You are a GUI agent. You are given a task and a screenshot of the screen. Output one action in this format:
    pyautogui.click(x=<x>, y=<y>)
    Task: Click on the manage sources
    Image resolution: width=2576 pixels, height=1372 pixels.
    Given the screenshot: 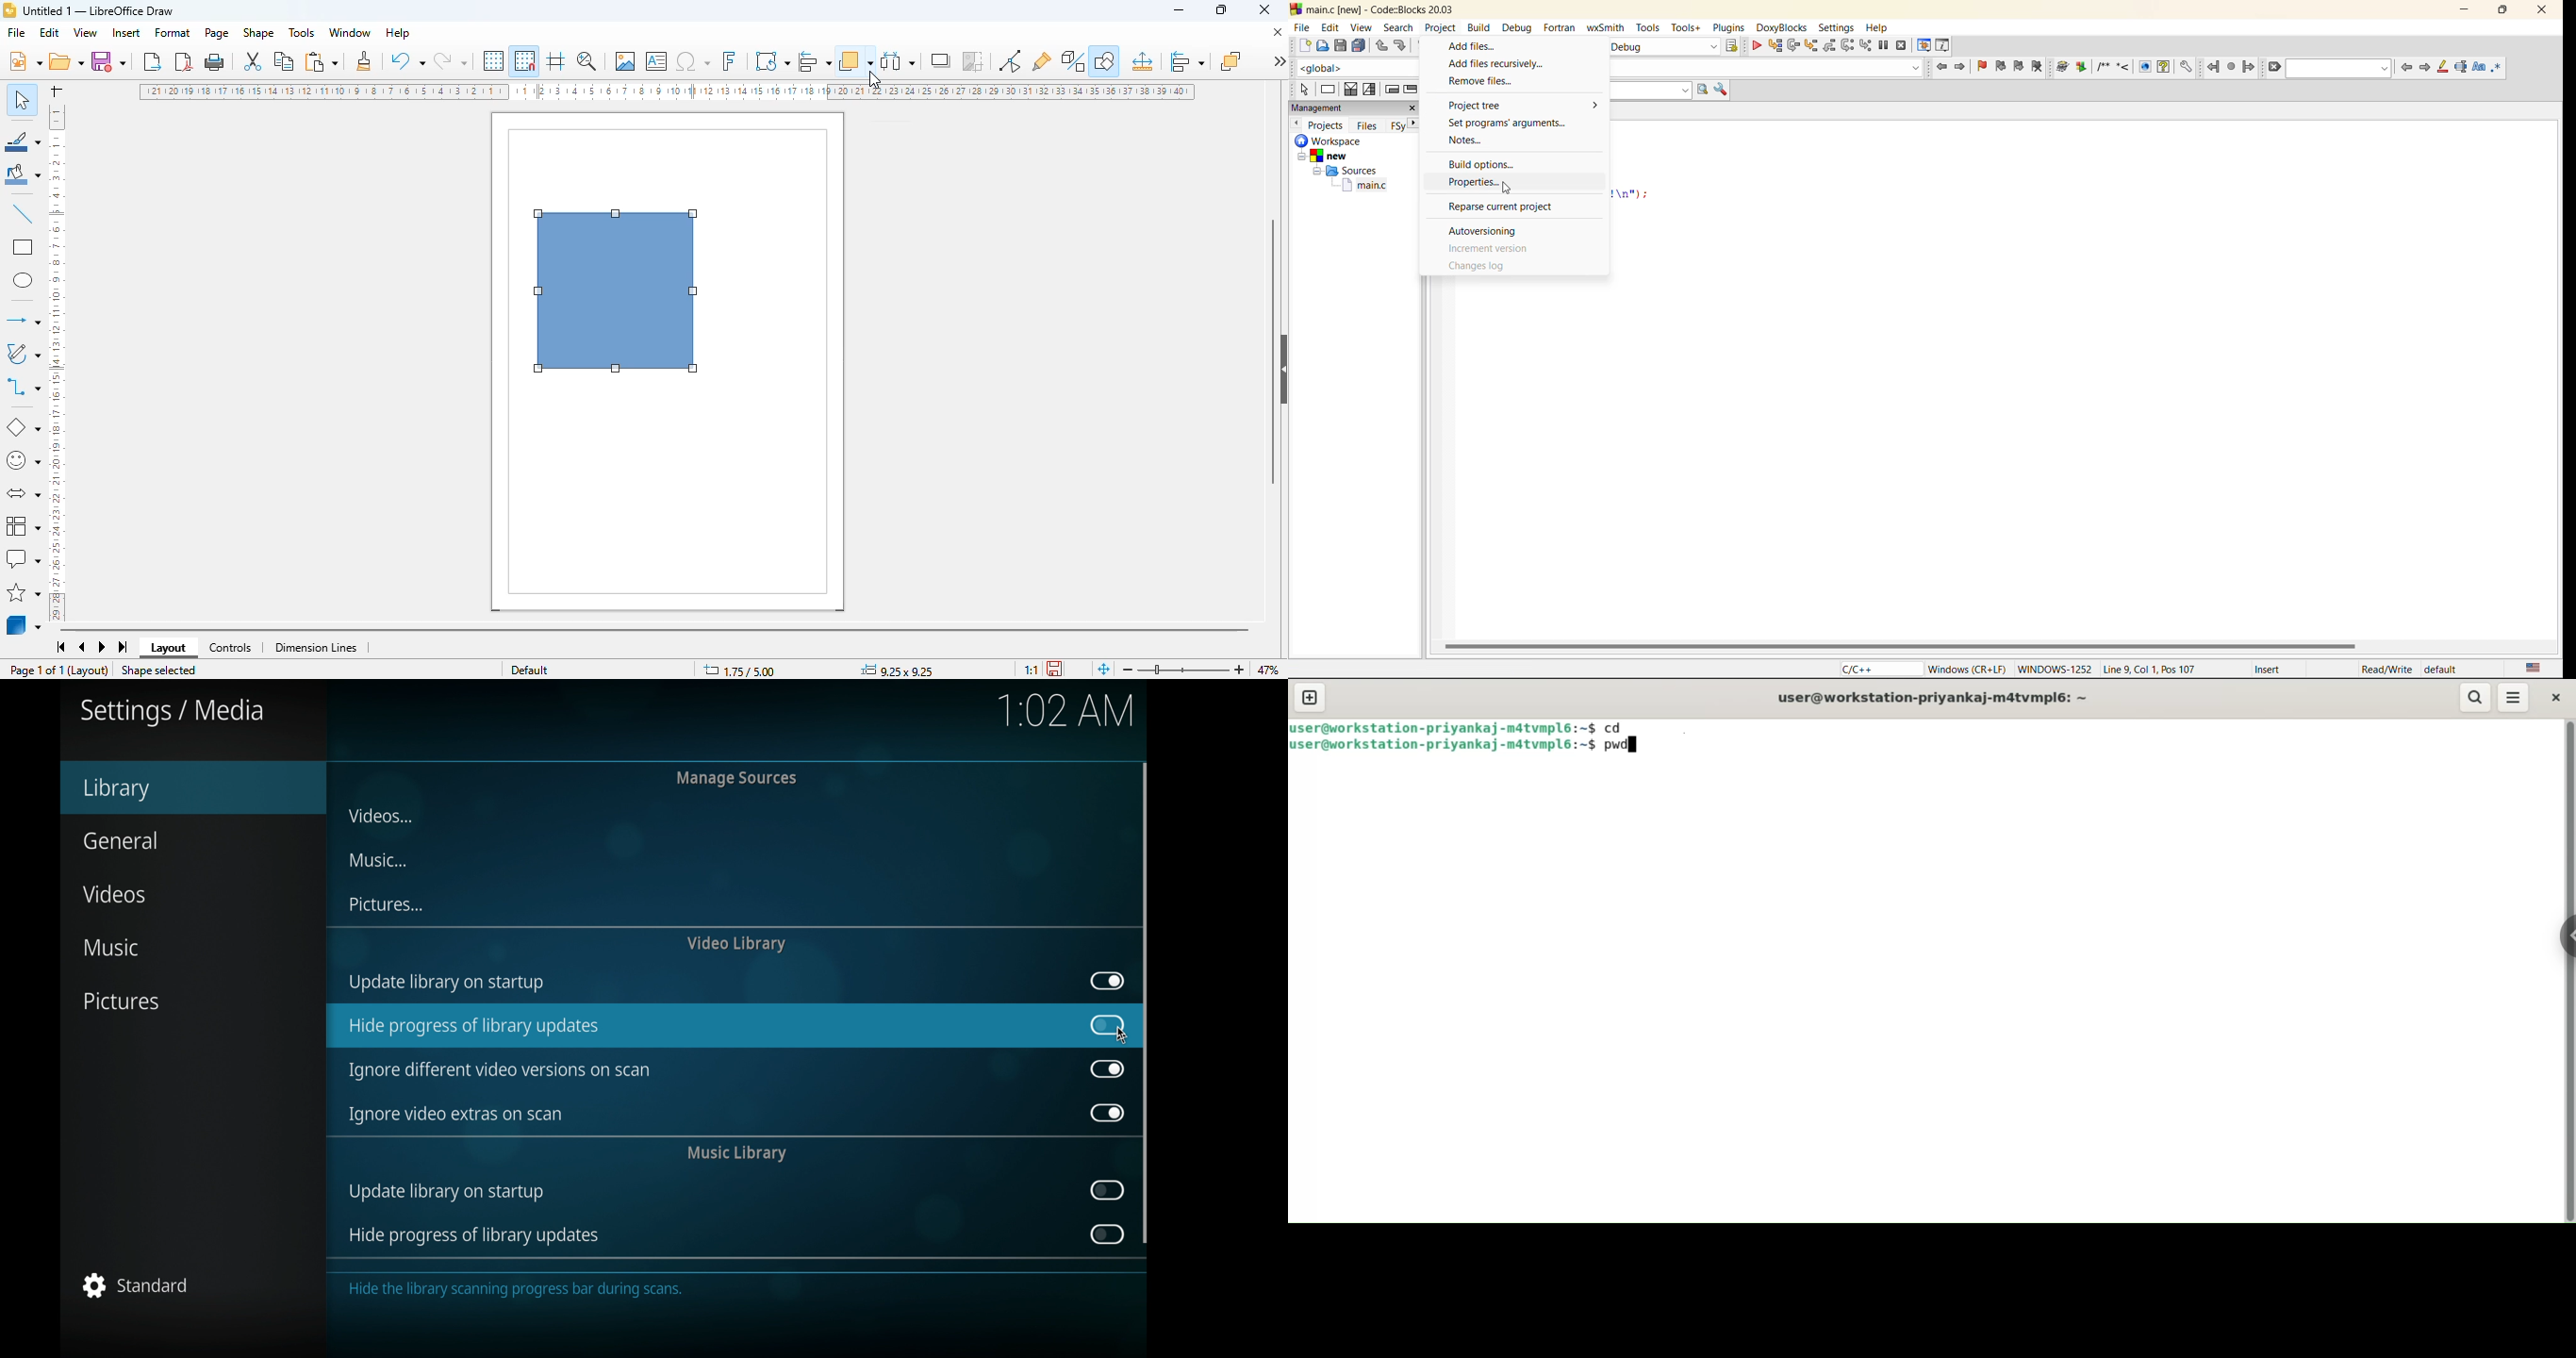 What is the action you would take?
    pyautogui.click(x=736, y=778)
    